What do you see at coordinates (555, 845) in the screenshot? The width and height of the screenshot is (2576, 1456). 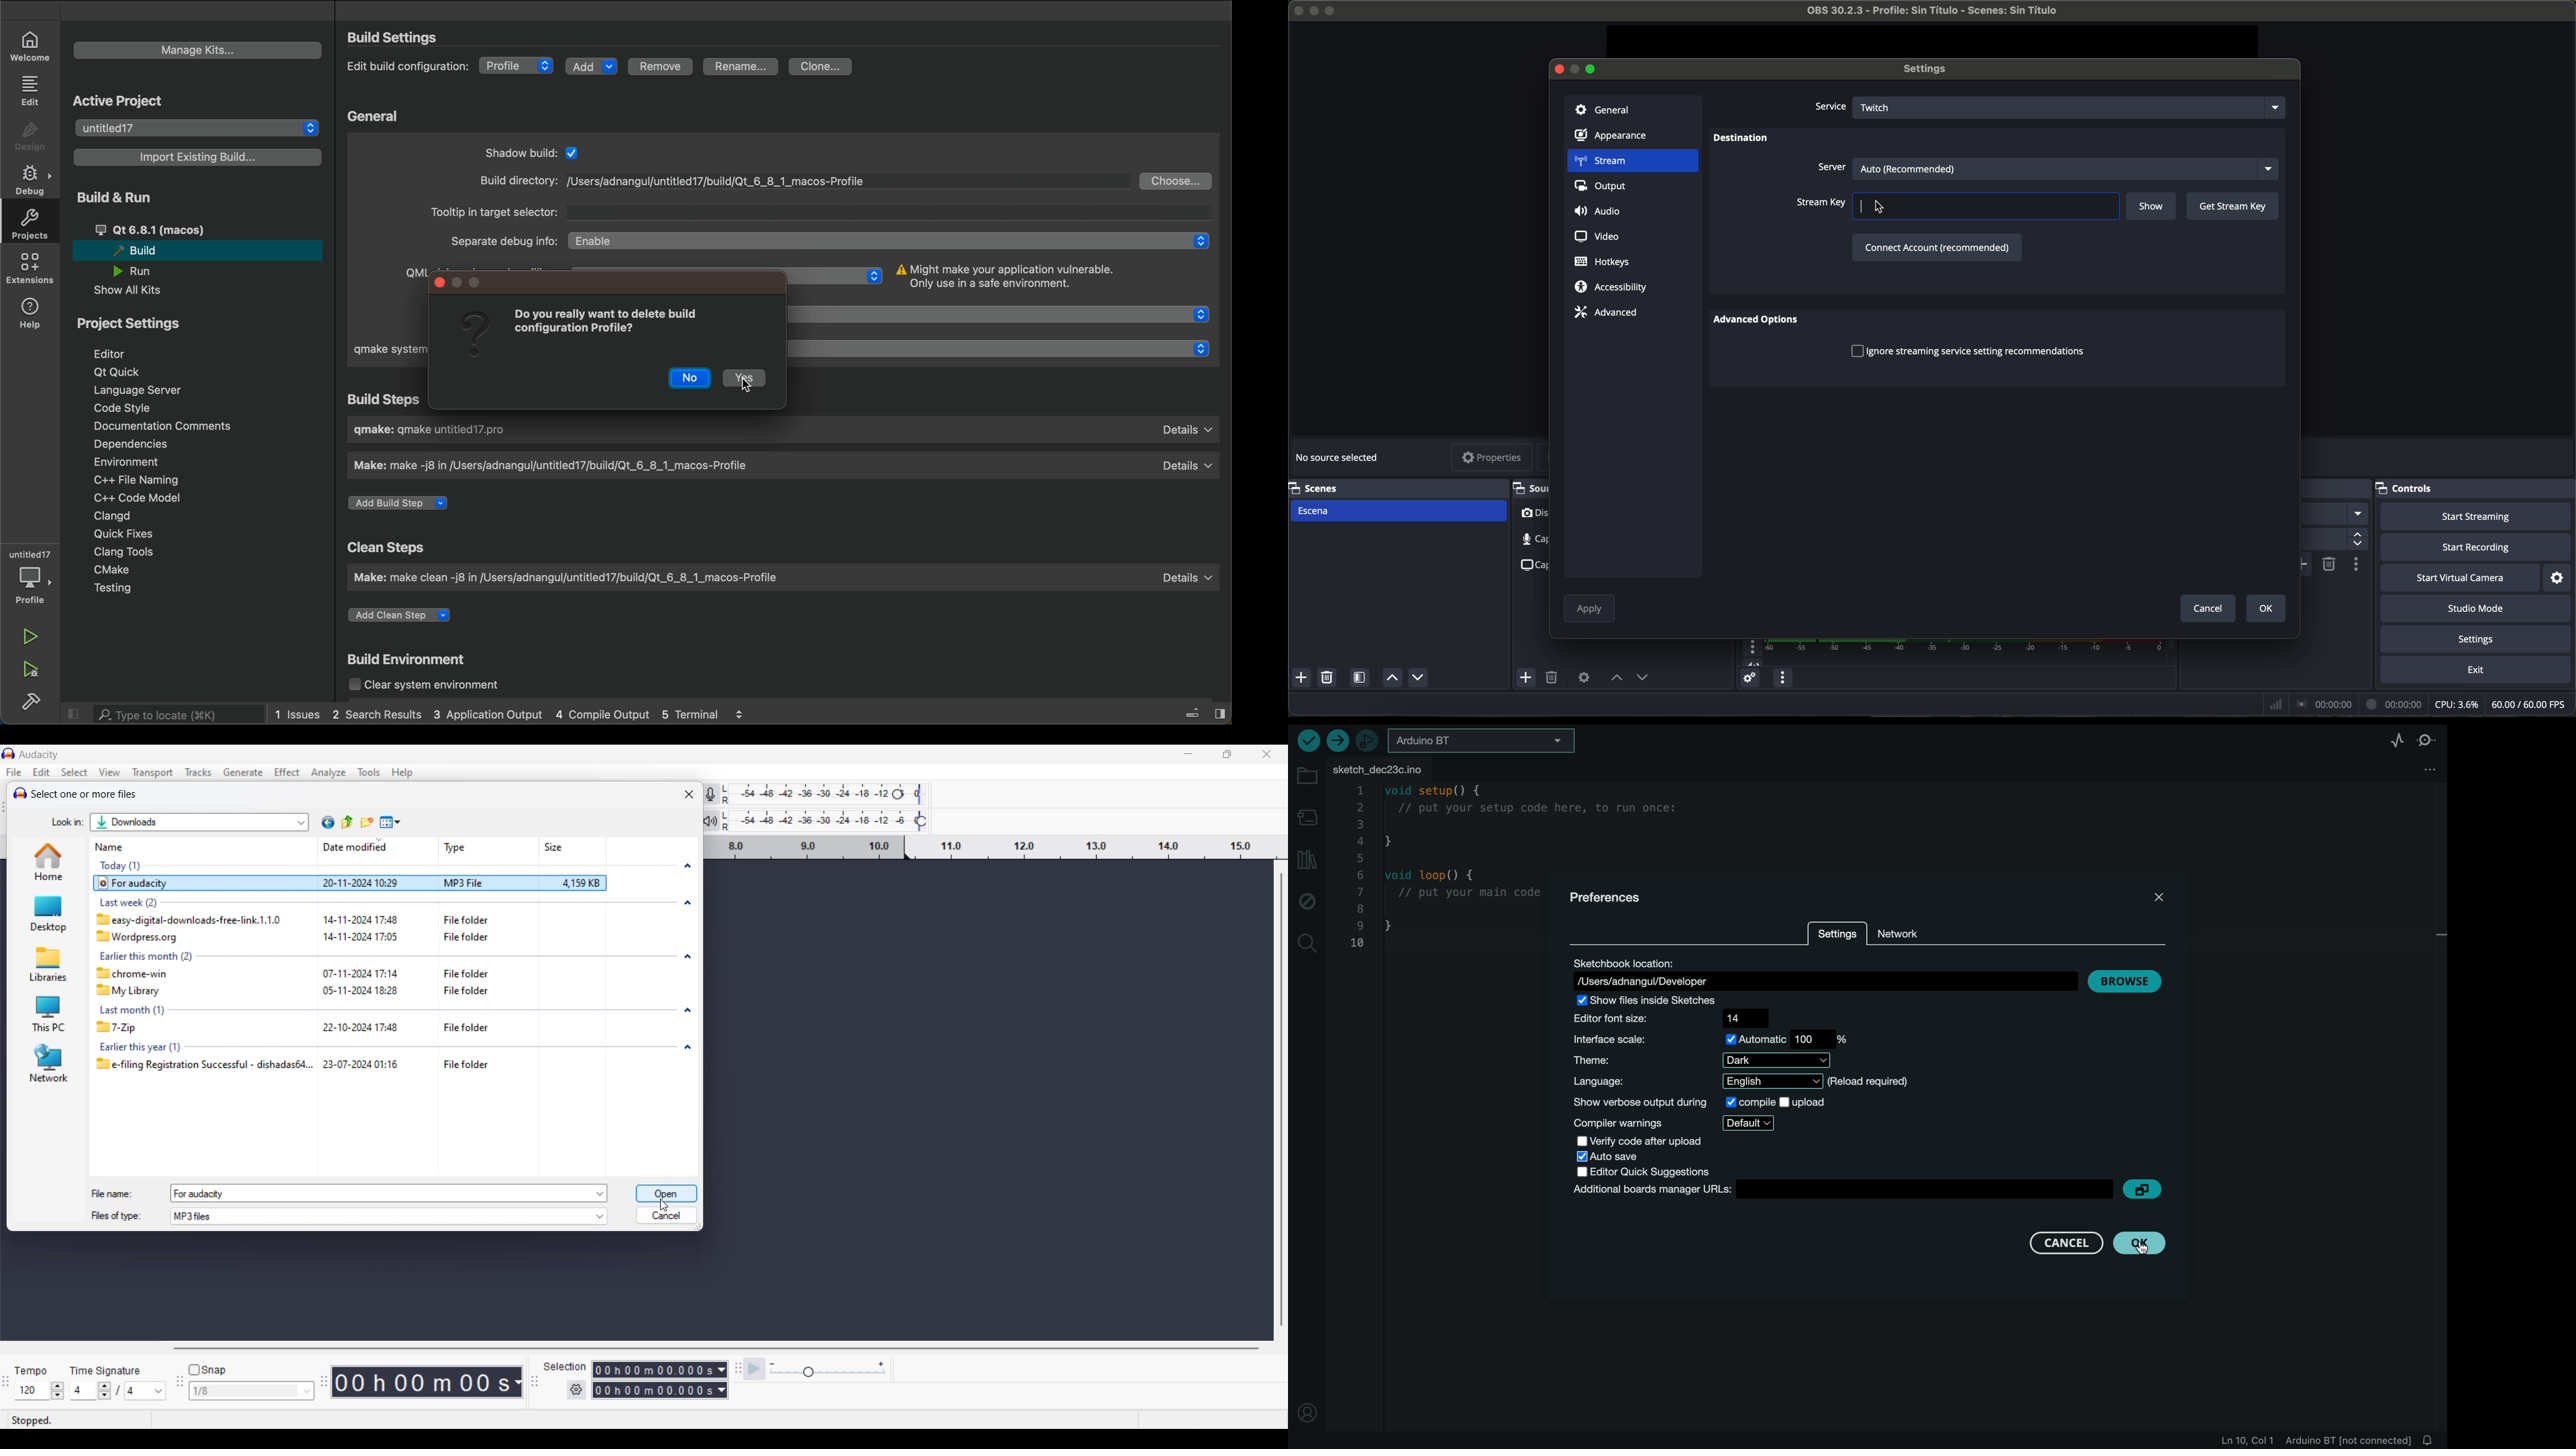 I see `Size` at bounding box center [555, 845].